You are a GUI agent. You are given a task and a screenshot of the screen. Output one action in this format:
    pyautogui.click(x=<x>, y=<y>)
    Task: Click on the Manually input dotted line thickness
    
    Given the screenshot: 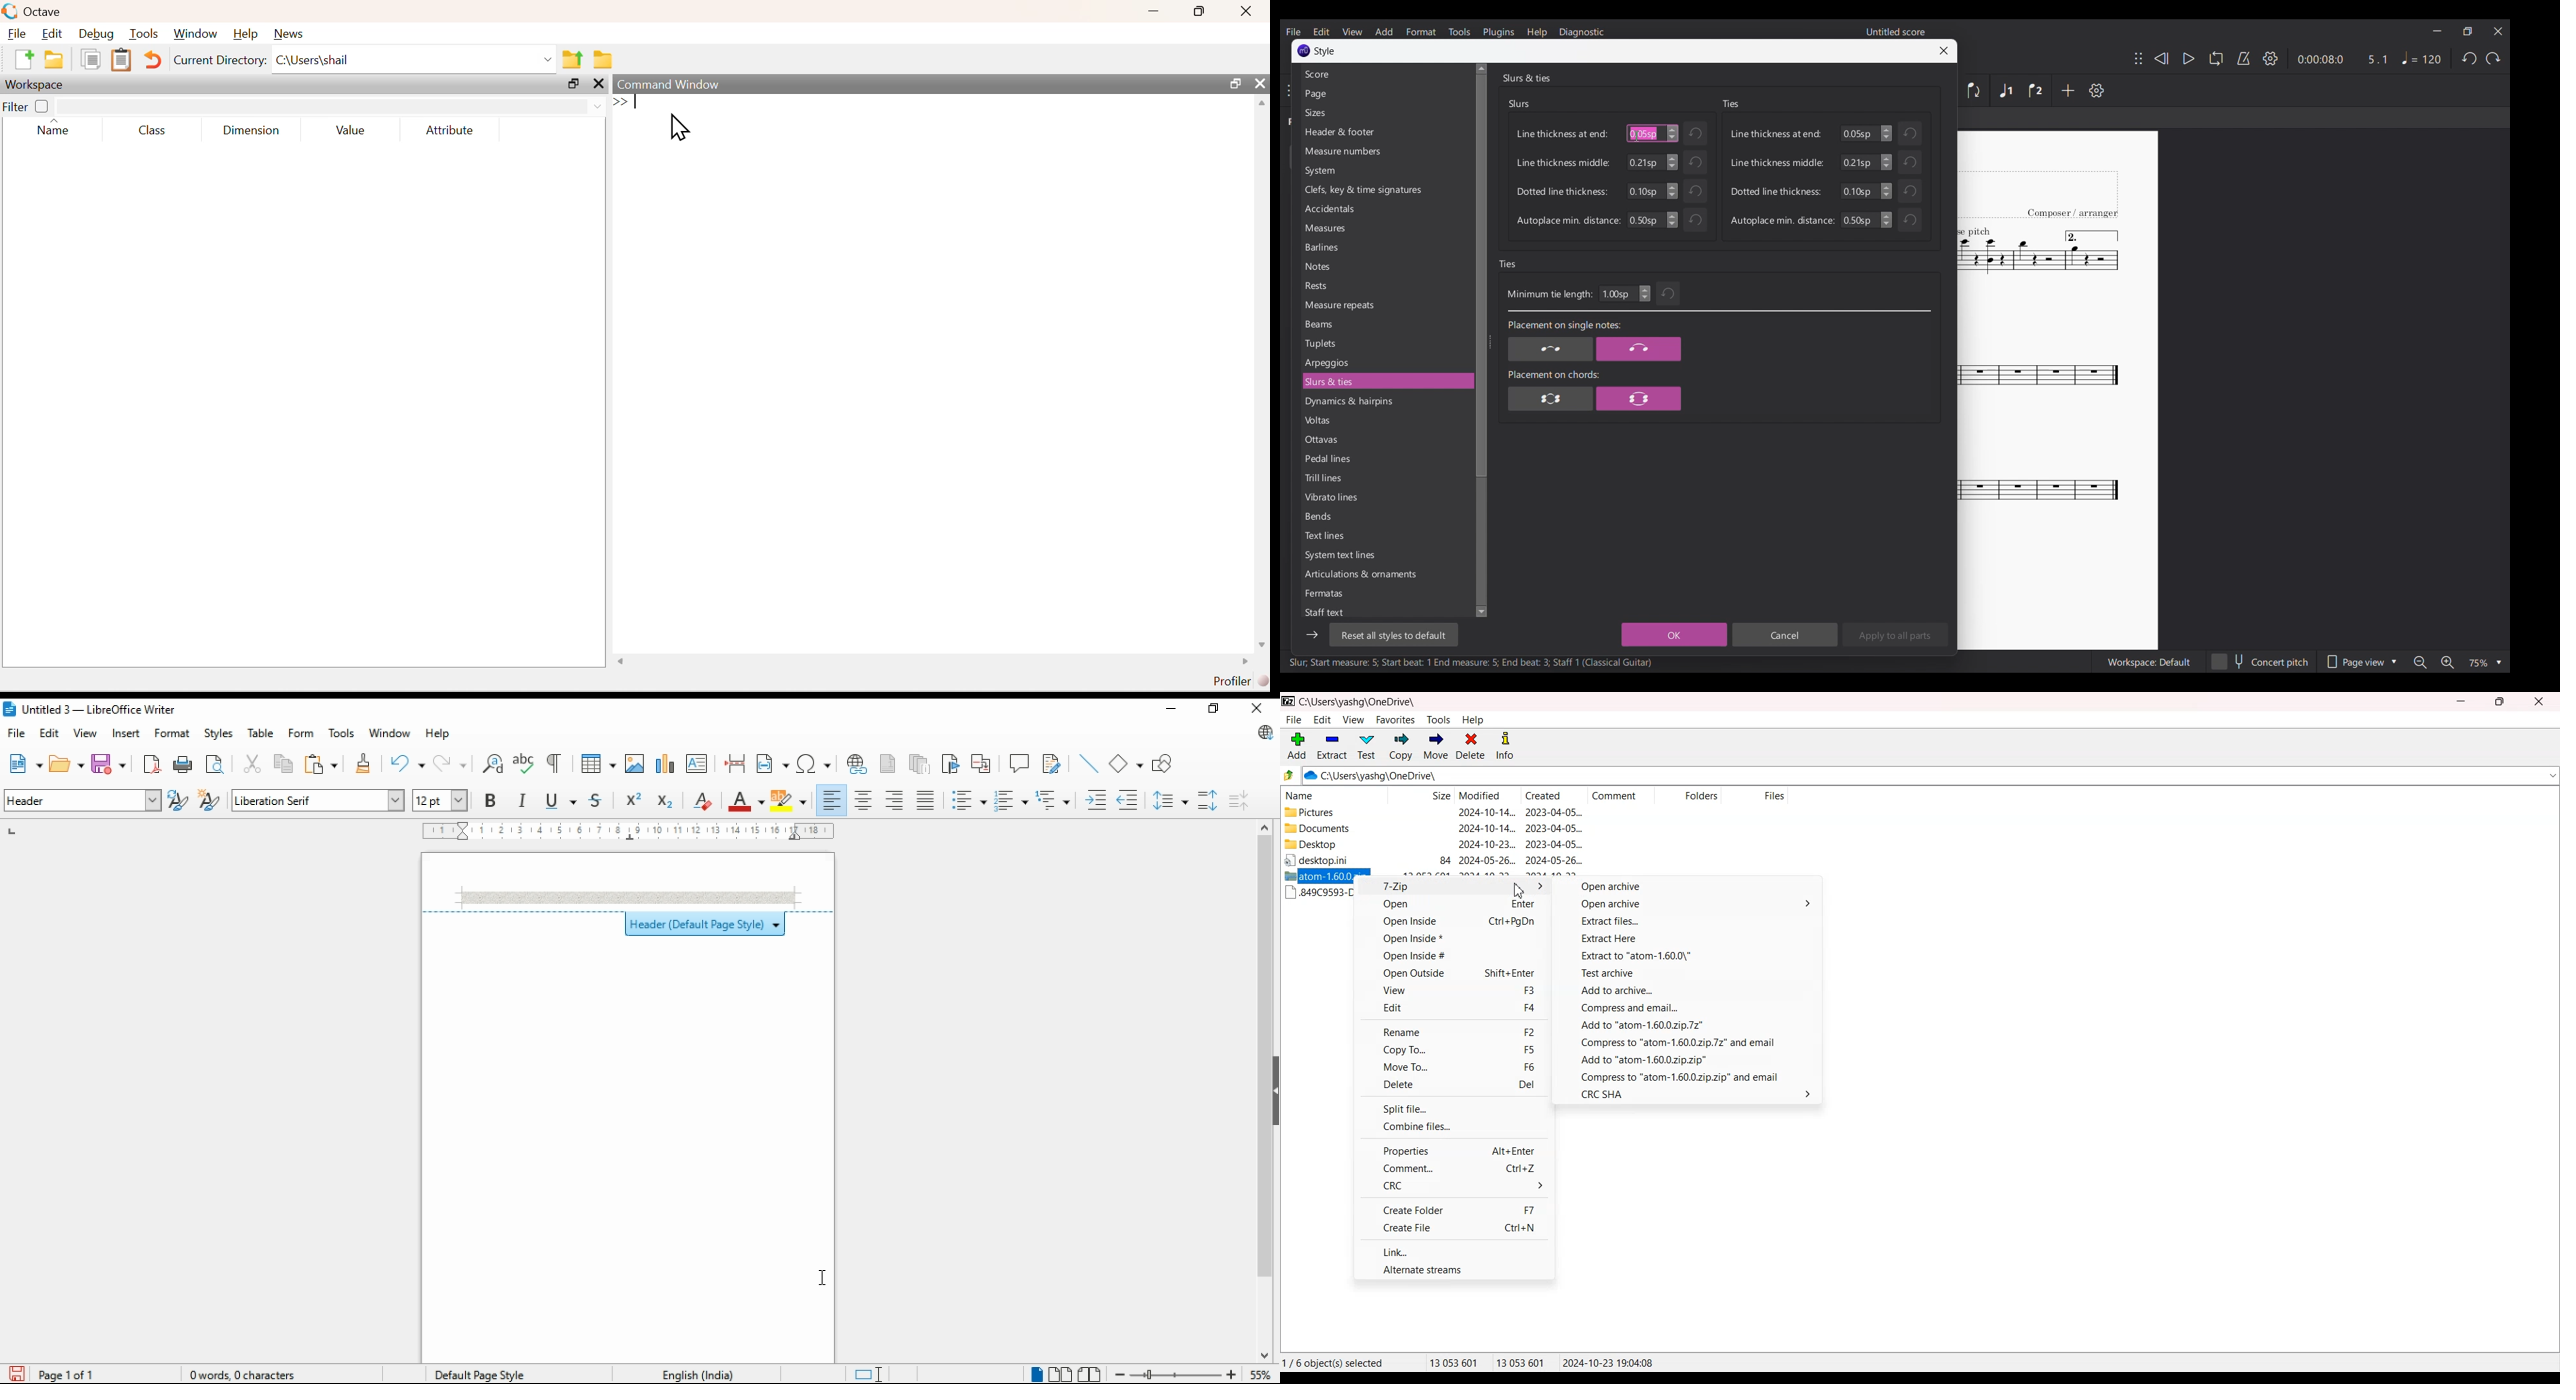 What is the action you would take?
    pyautogui.click(x=1645, y=191)
    